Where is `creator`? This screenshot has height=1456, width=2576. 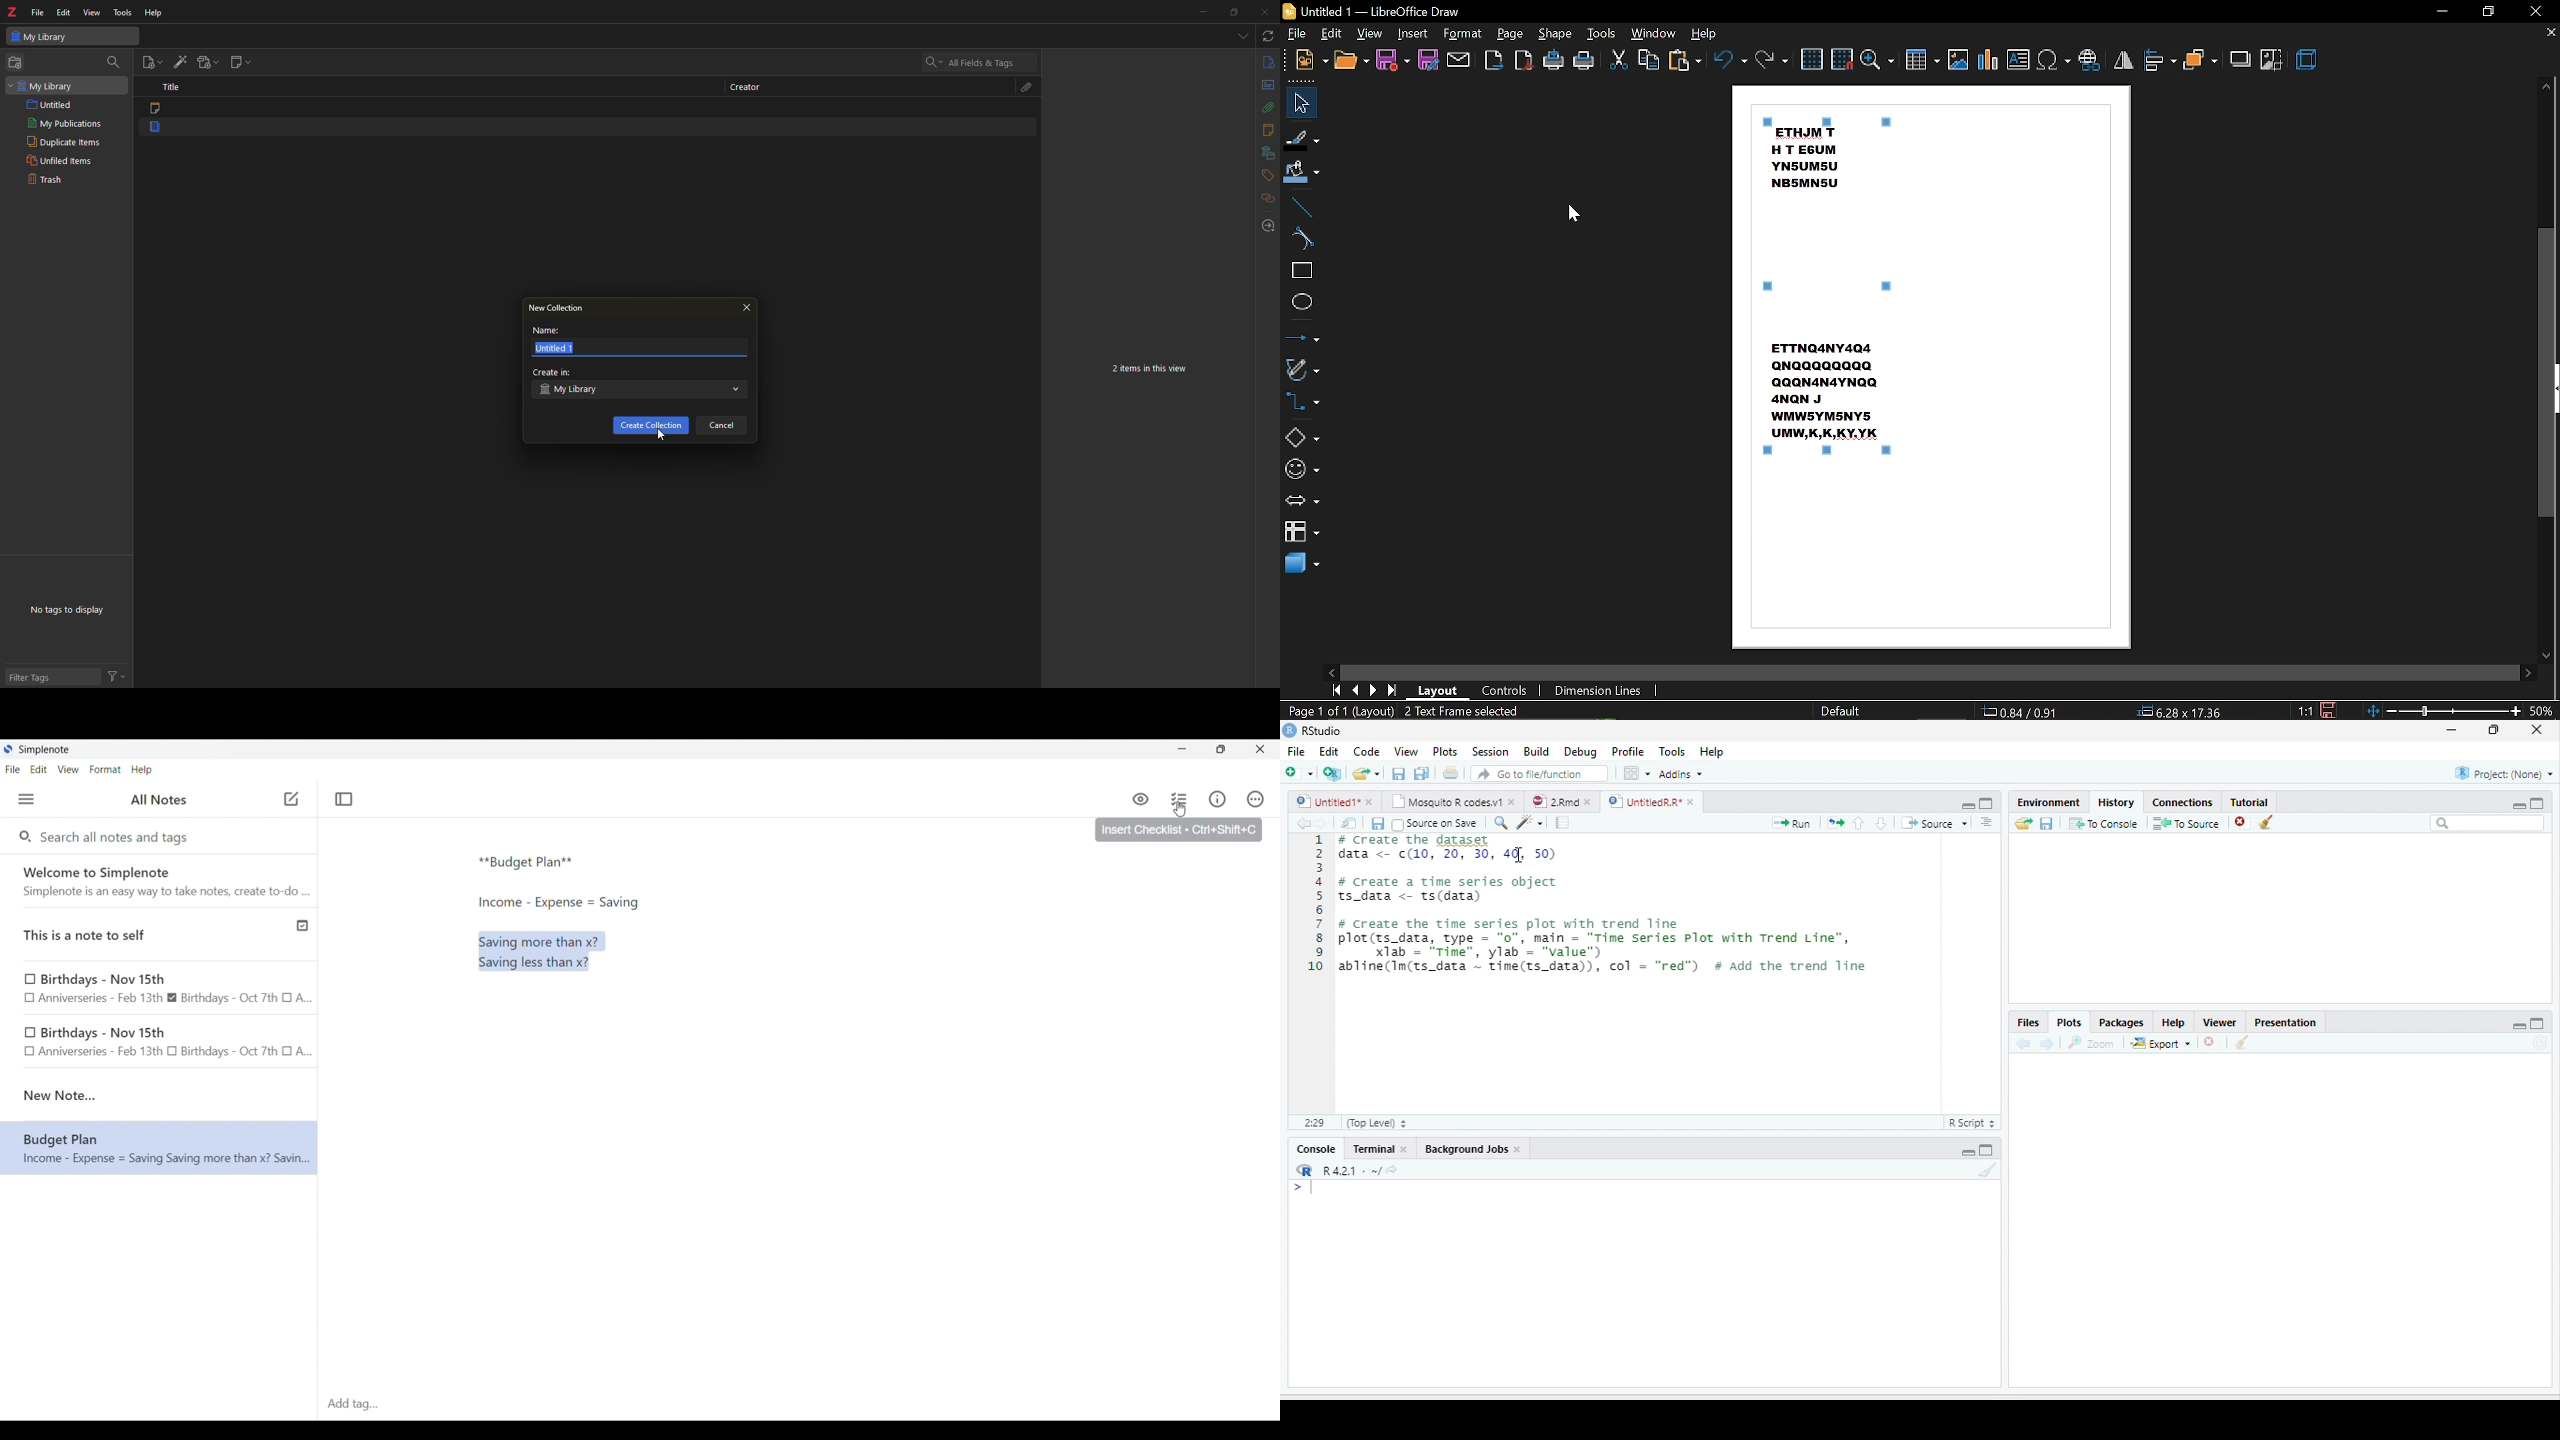 creator is located at coordinates (744, 87).